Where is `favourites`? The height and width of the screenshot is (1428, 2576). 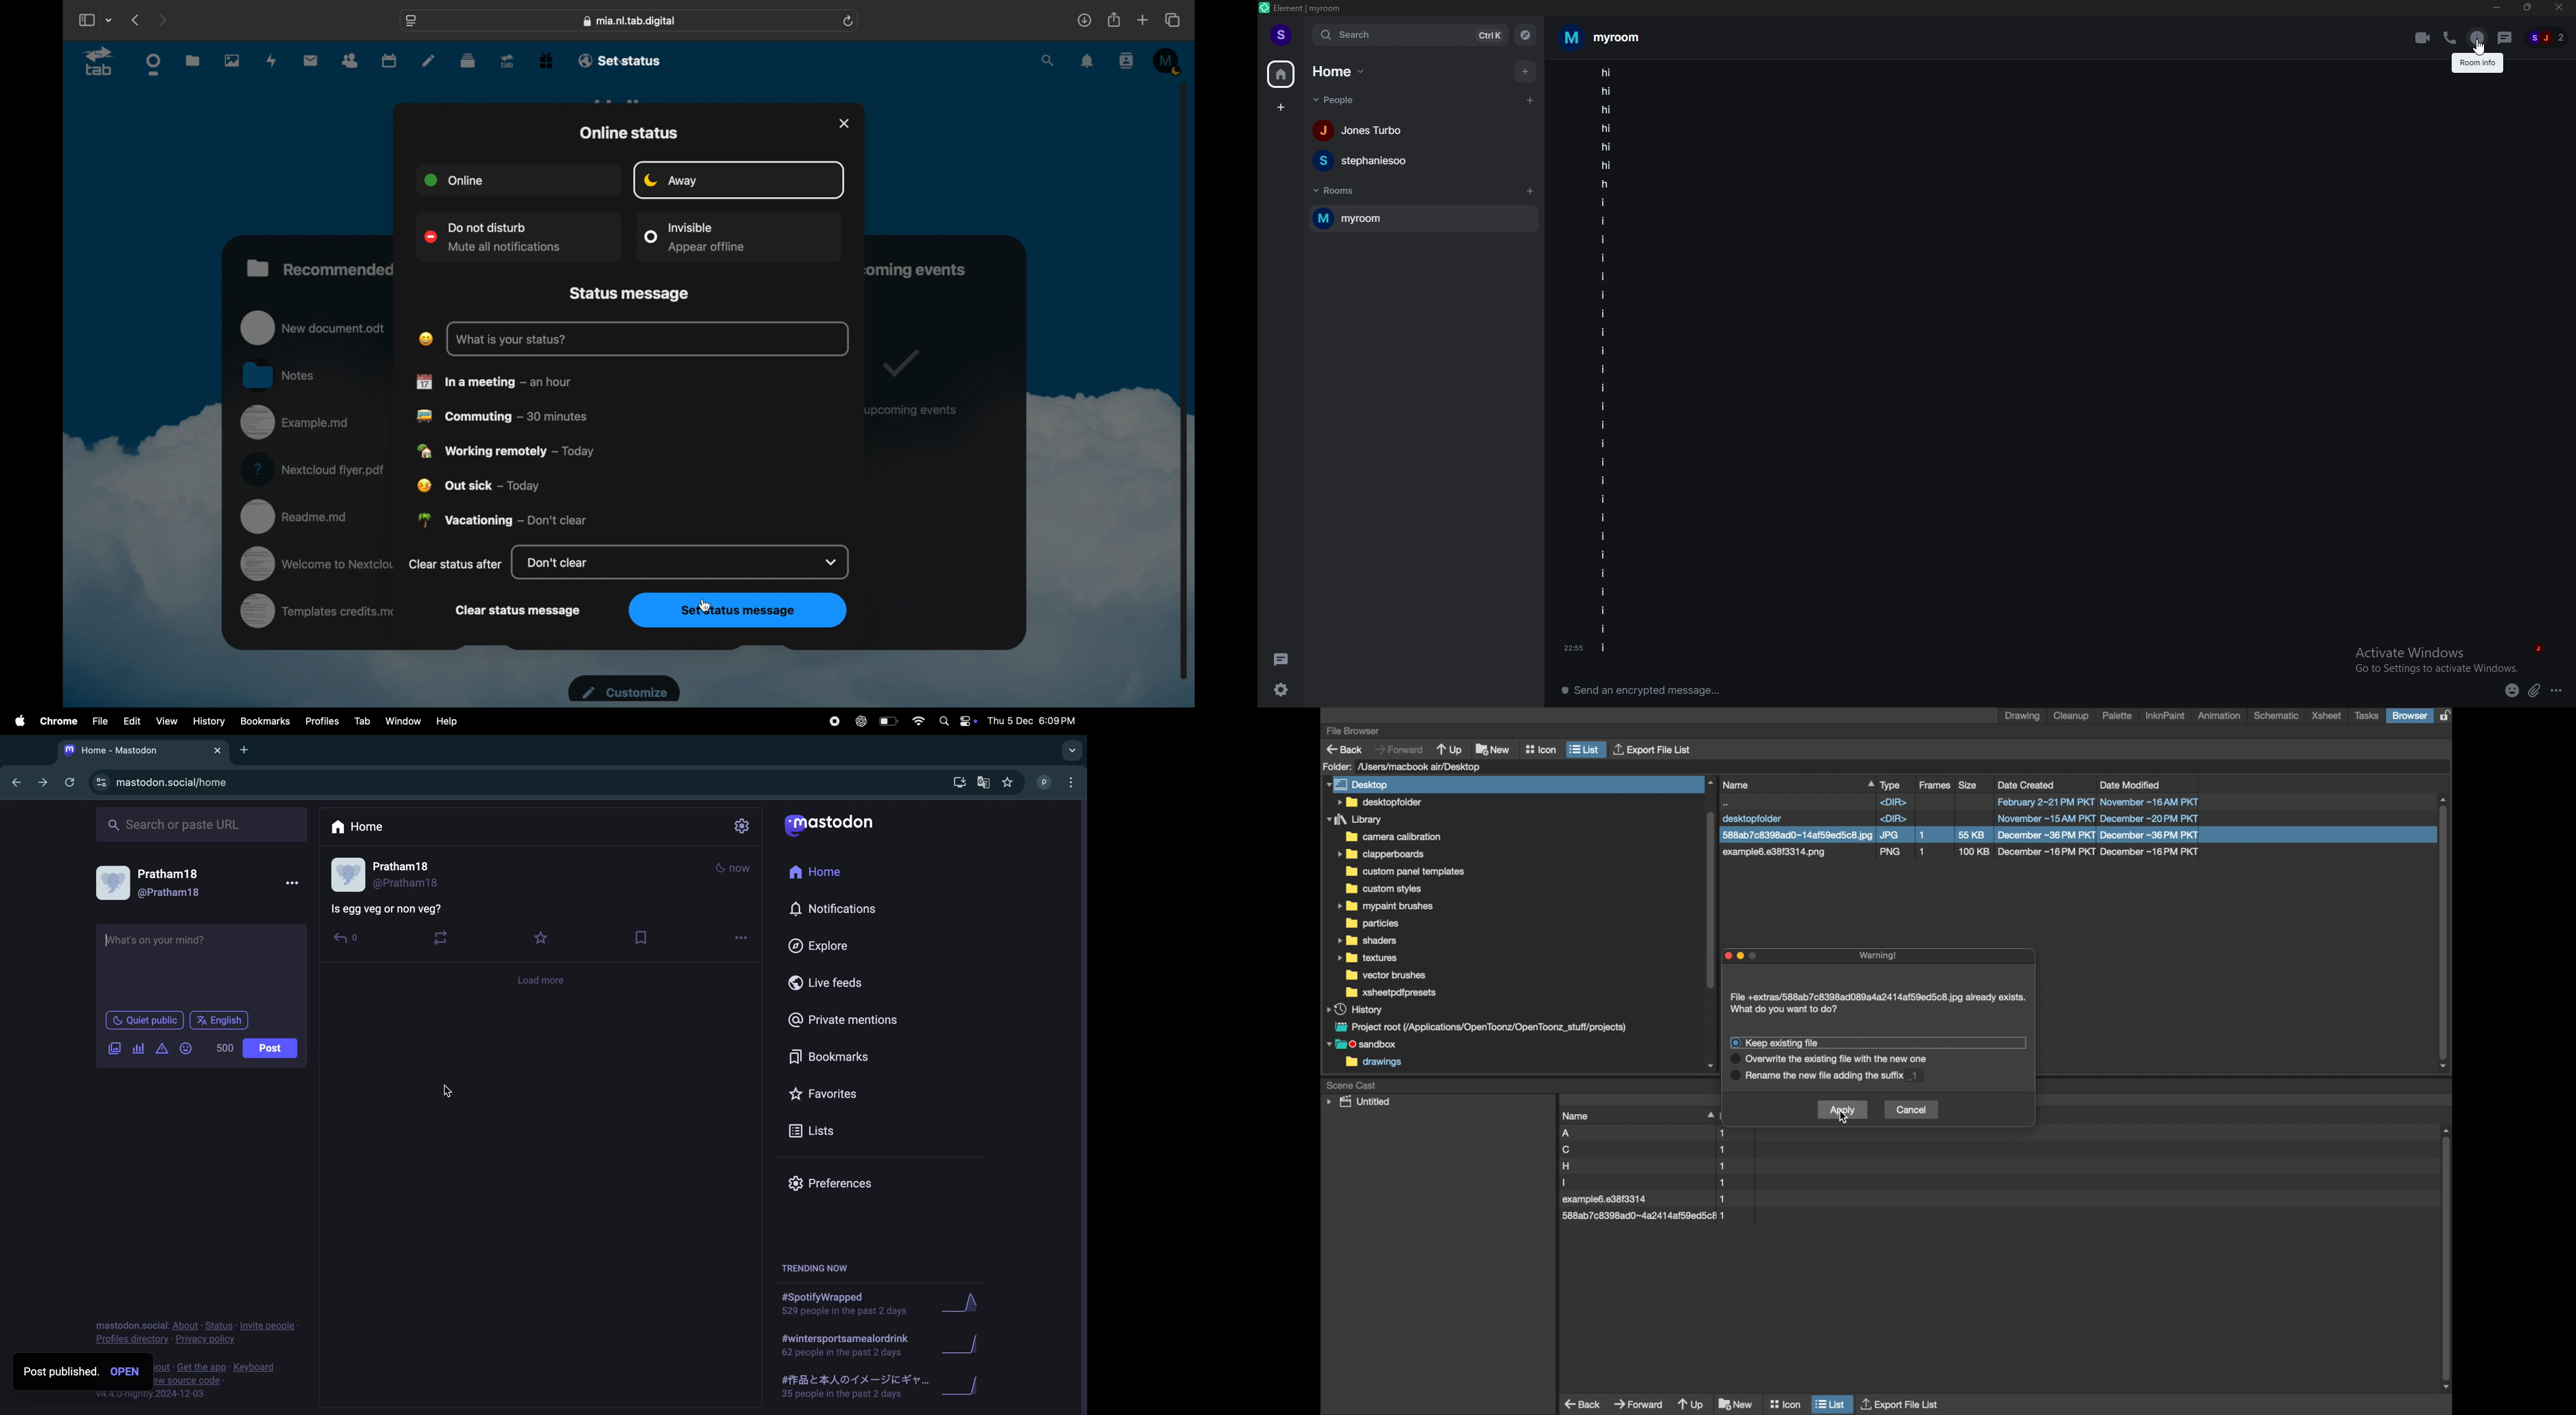 favourites is located at coordinates (1010, 785).